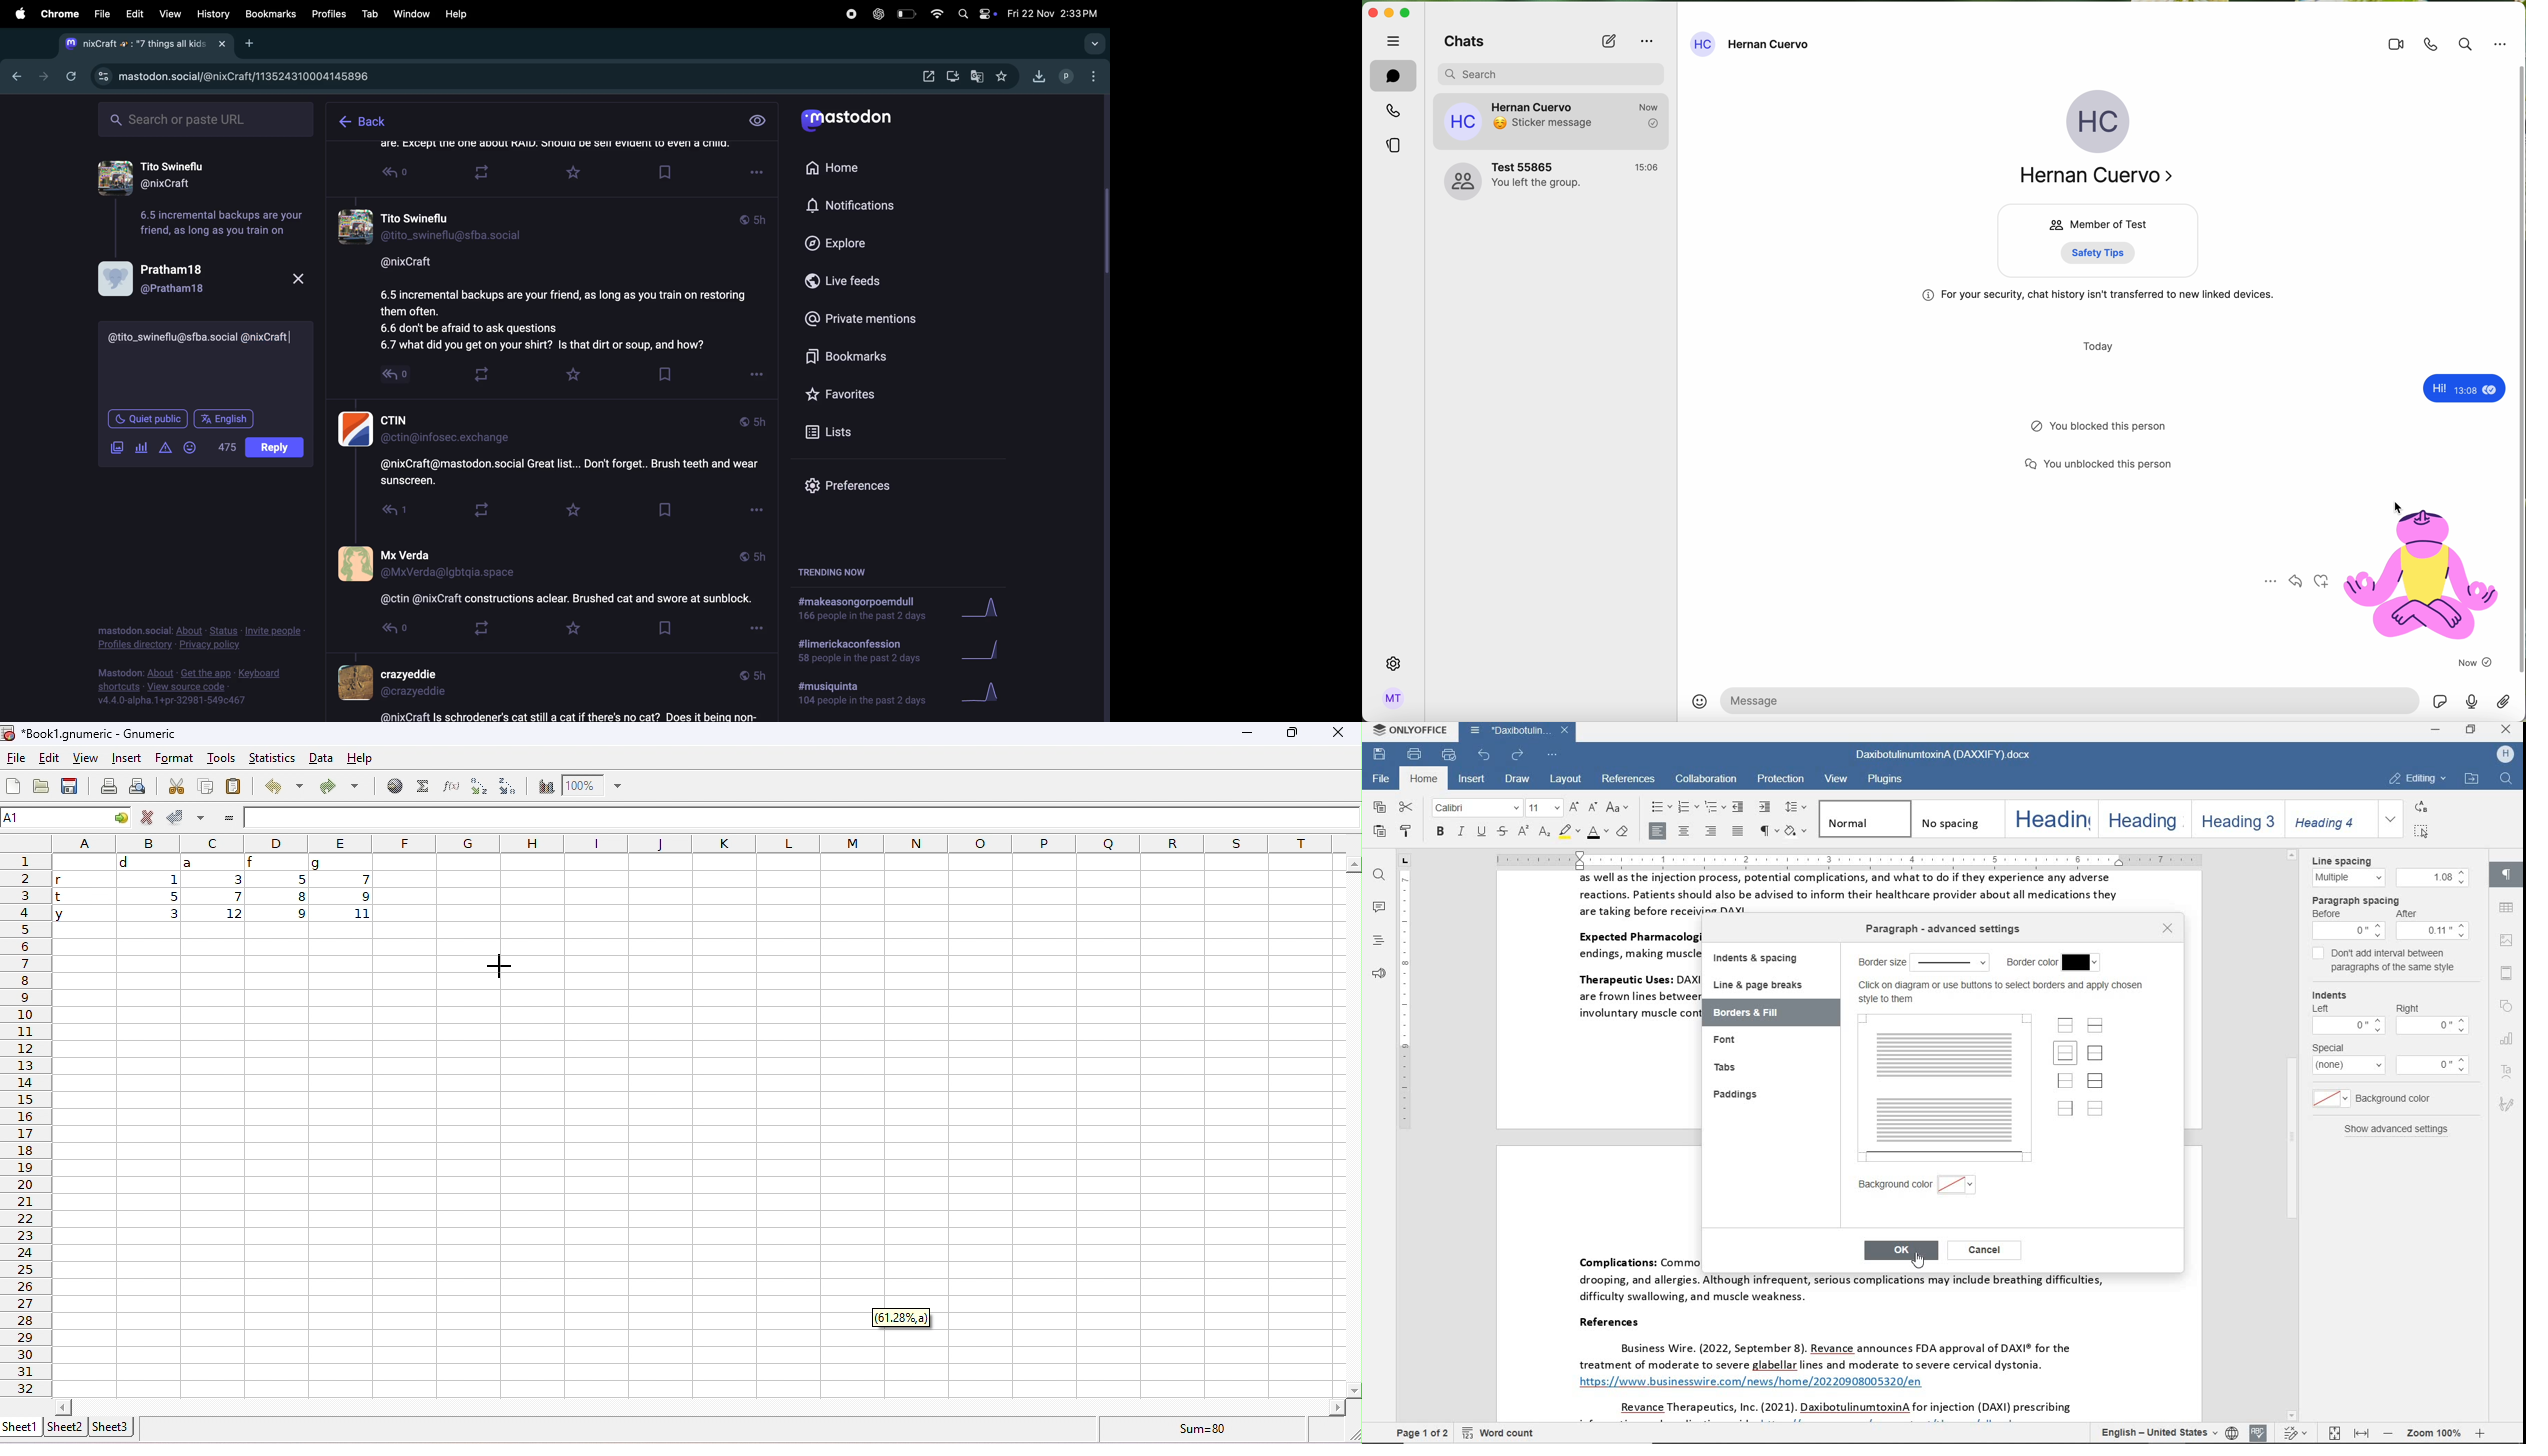 The width and height of the screenshot is (2548, 1456). Describe the element at coordinates (2506, 780) in the screenshot. I see `find` at that location.